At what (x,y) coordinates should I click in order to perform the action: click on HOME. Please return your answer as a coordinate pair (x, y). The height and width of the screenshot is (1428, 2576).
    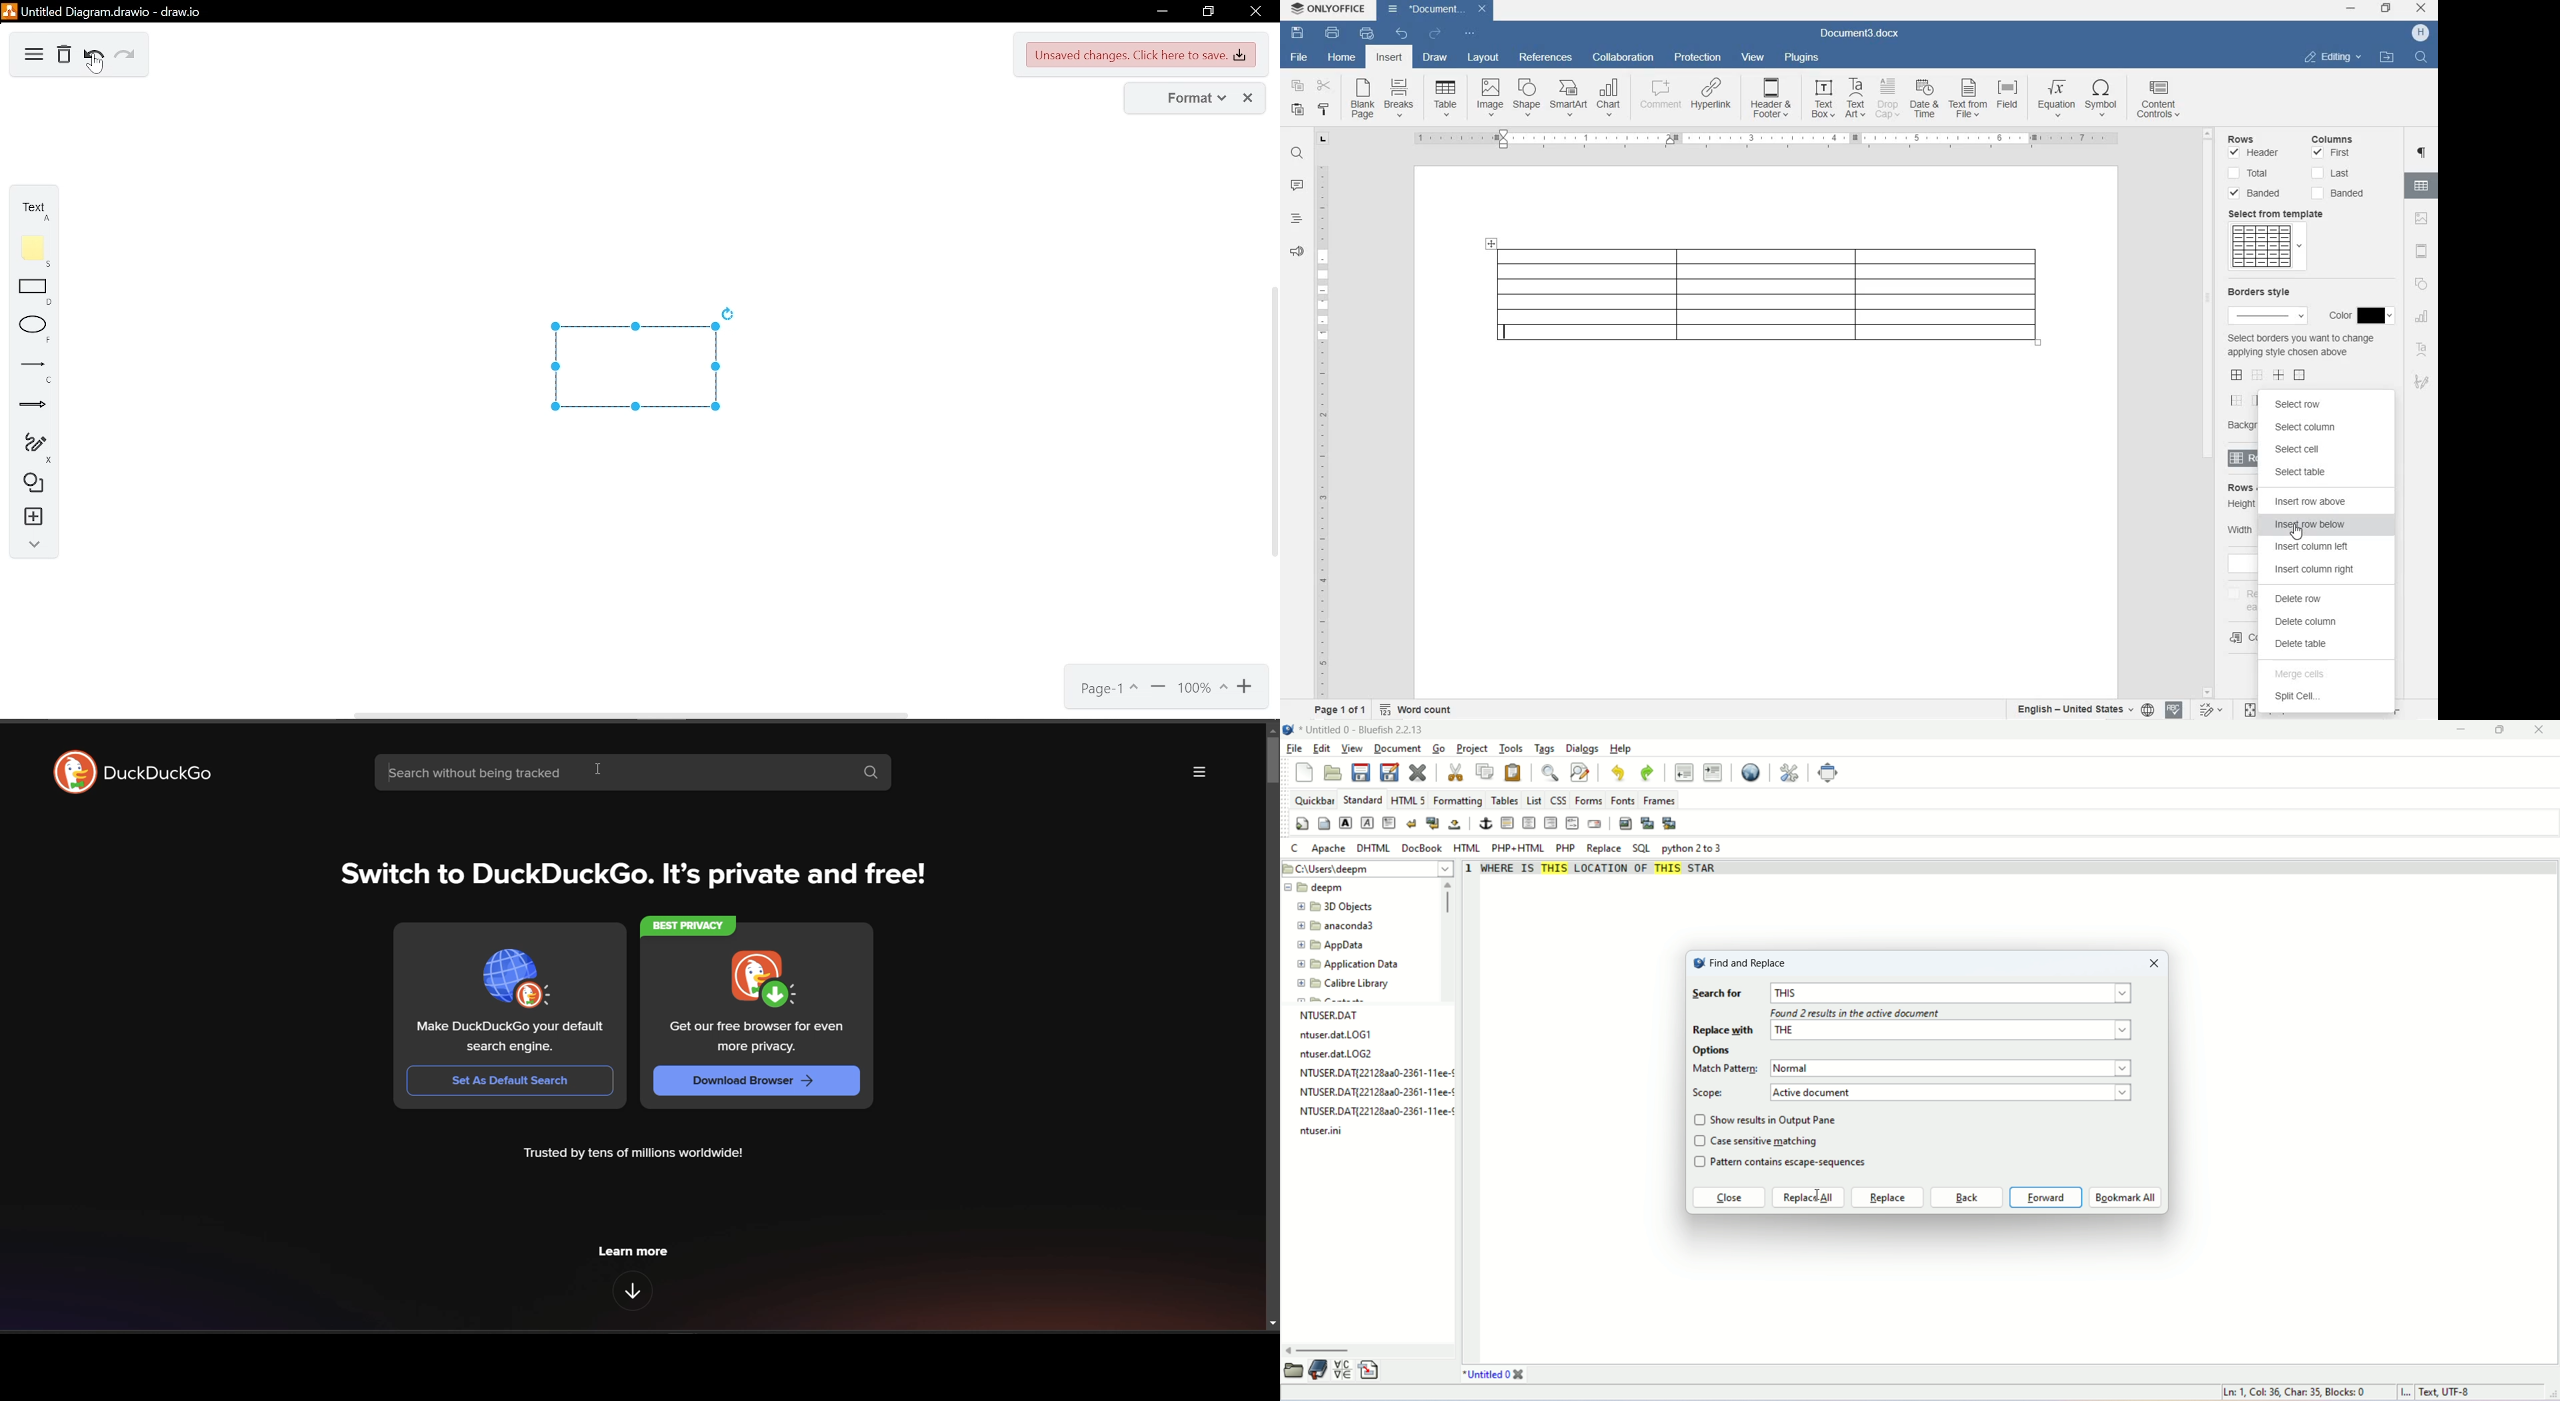
    Looking at the image, I should click on (1341, 56).